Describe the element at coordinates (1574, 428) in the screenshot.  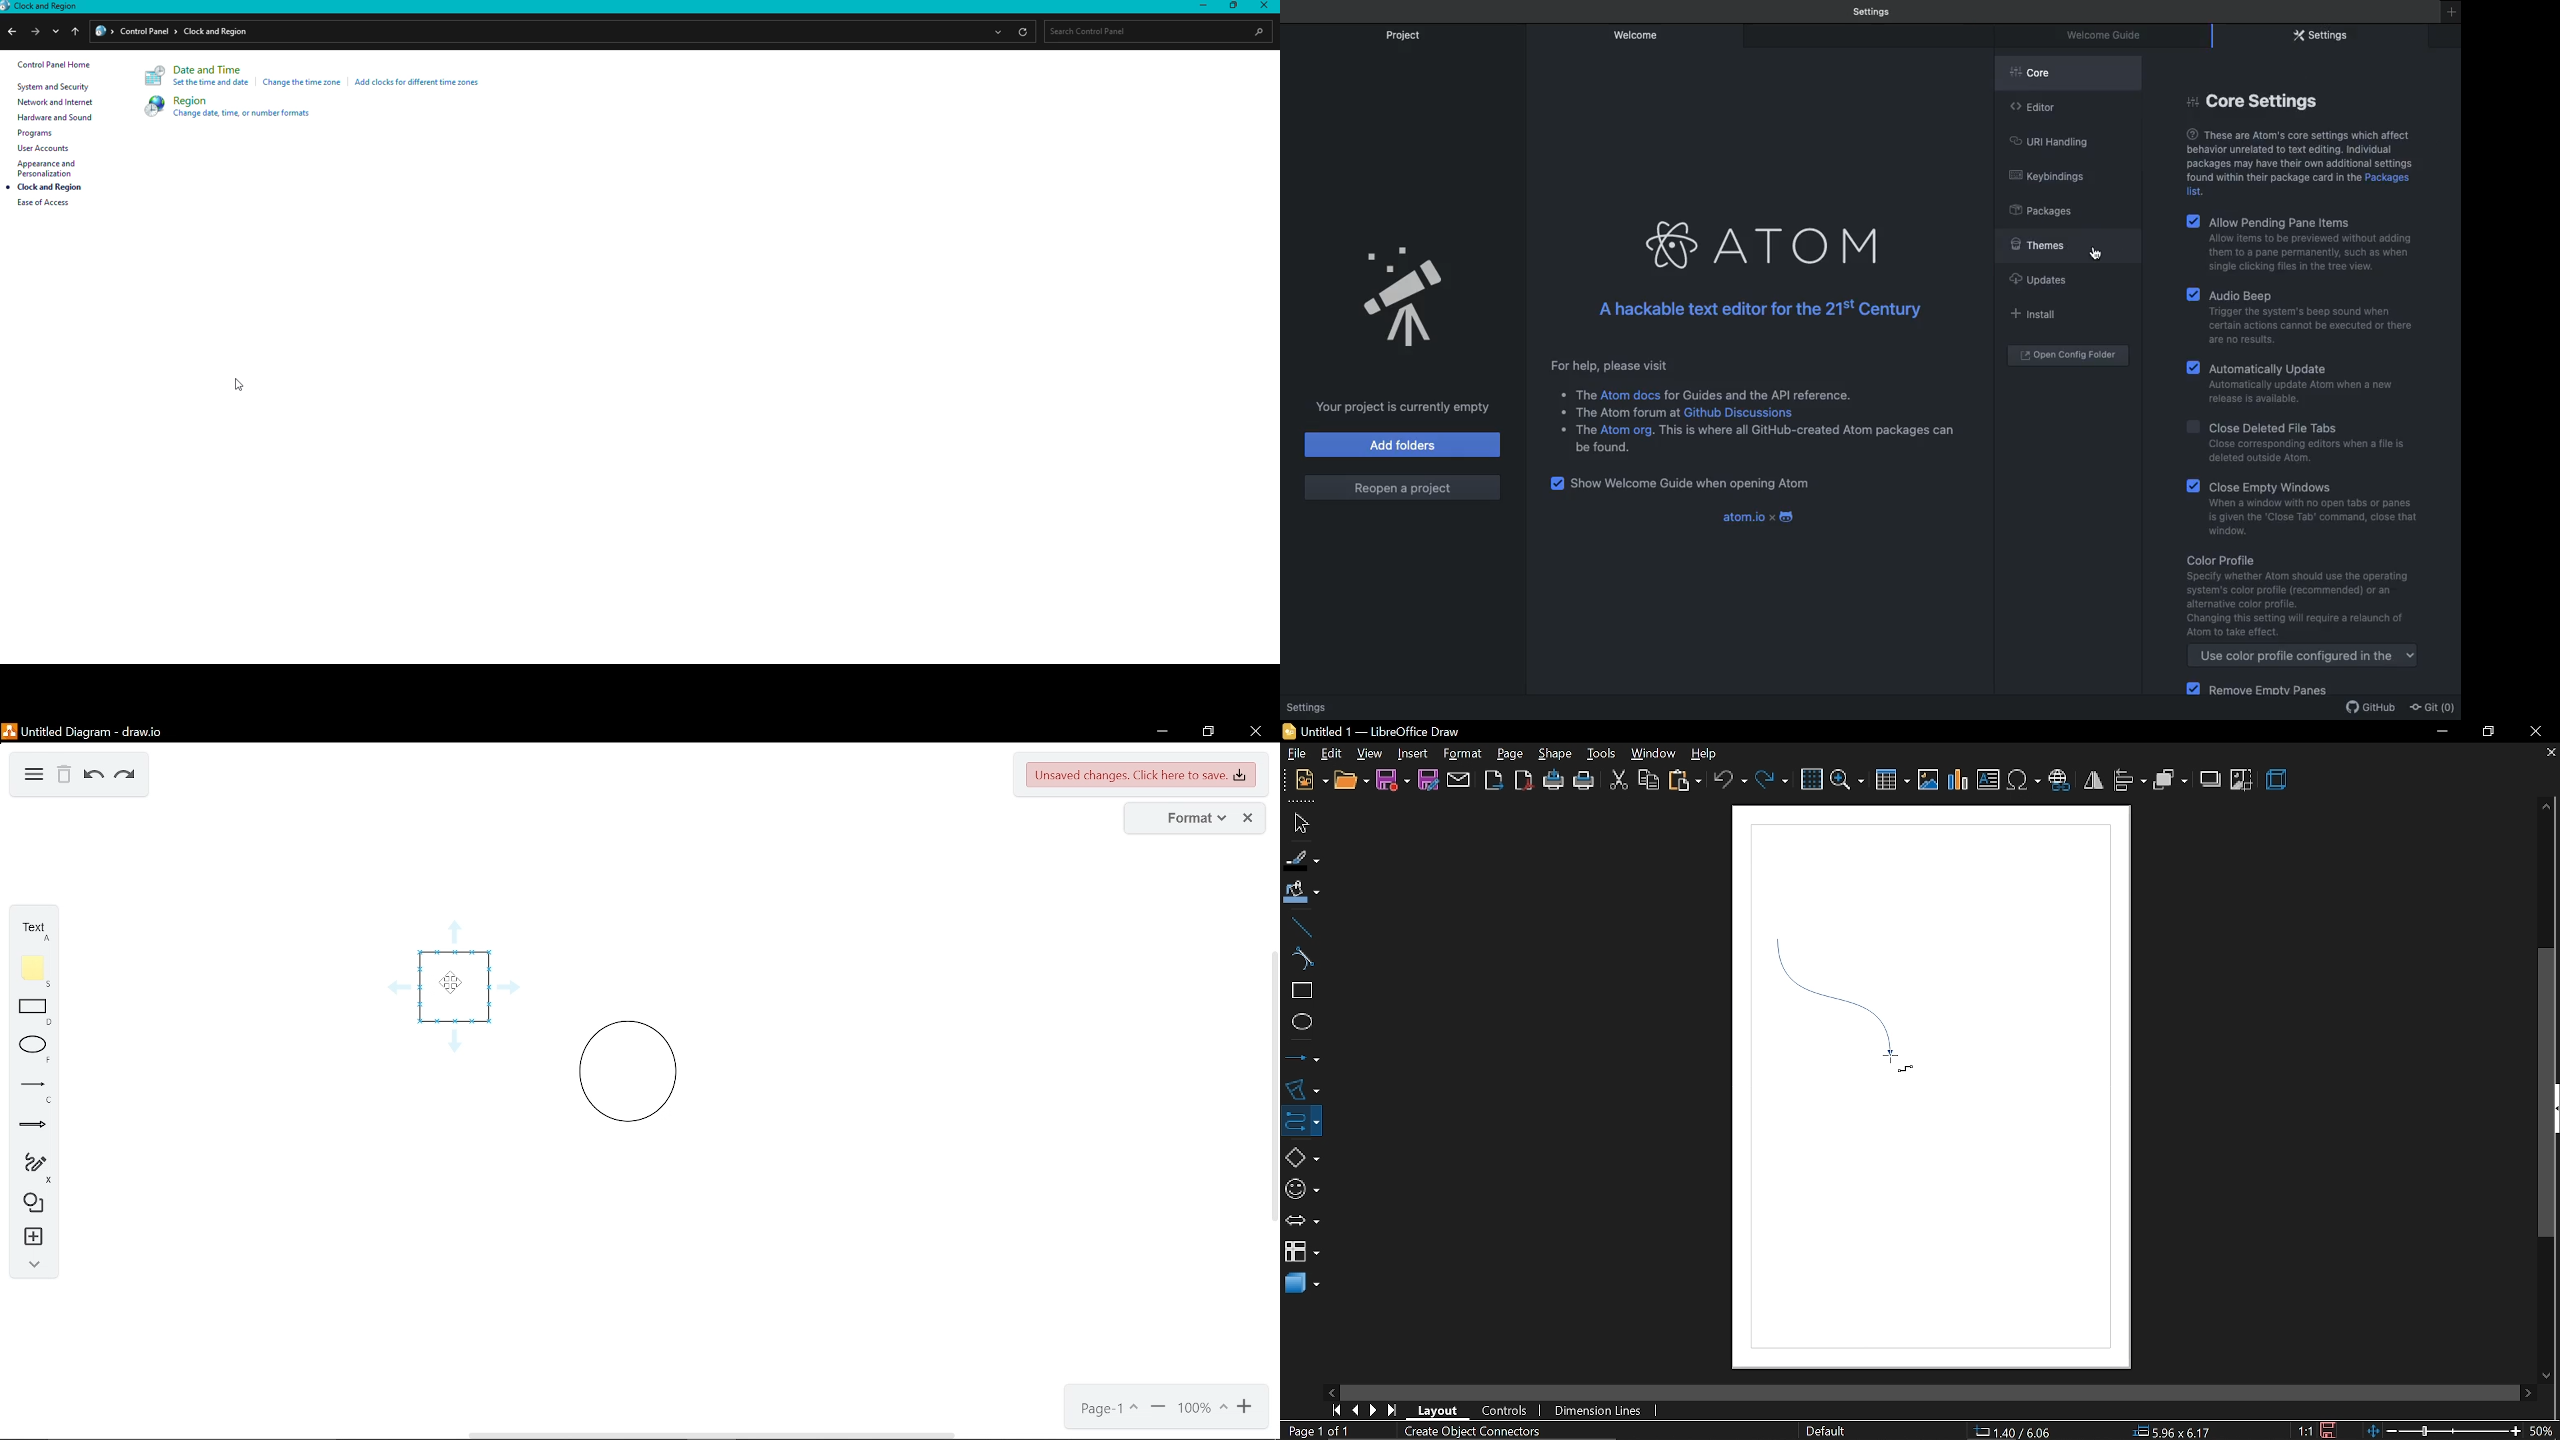
I see `* The` at that location.